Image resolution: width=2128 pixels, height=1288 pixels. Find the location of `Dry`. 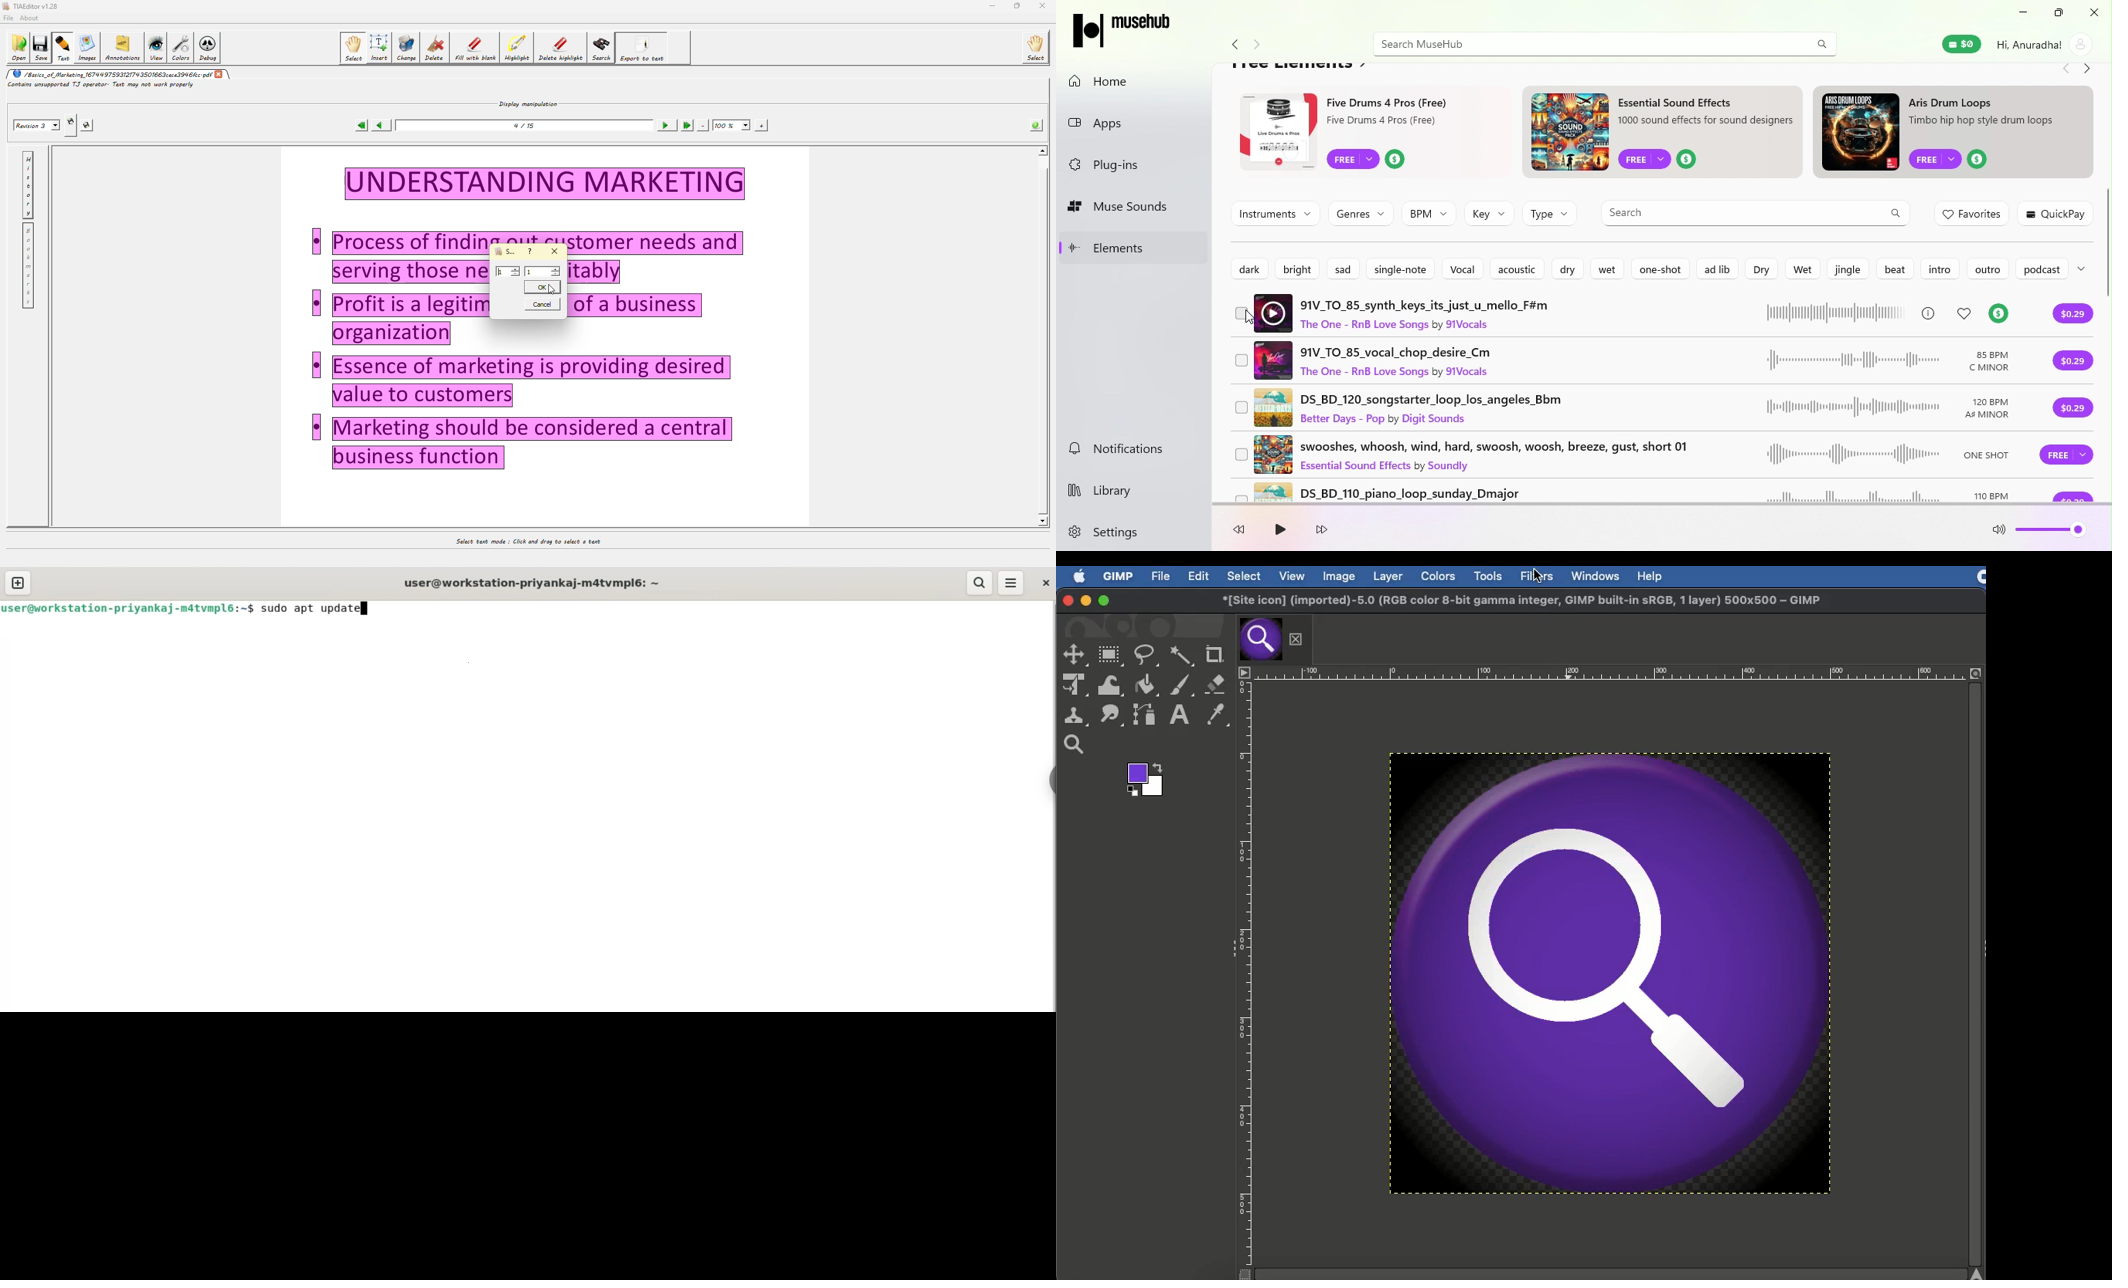

Dry is located at coordinates (1759, 270).